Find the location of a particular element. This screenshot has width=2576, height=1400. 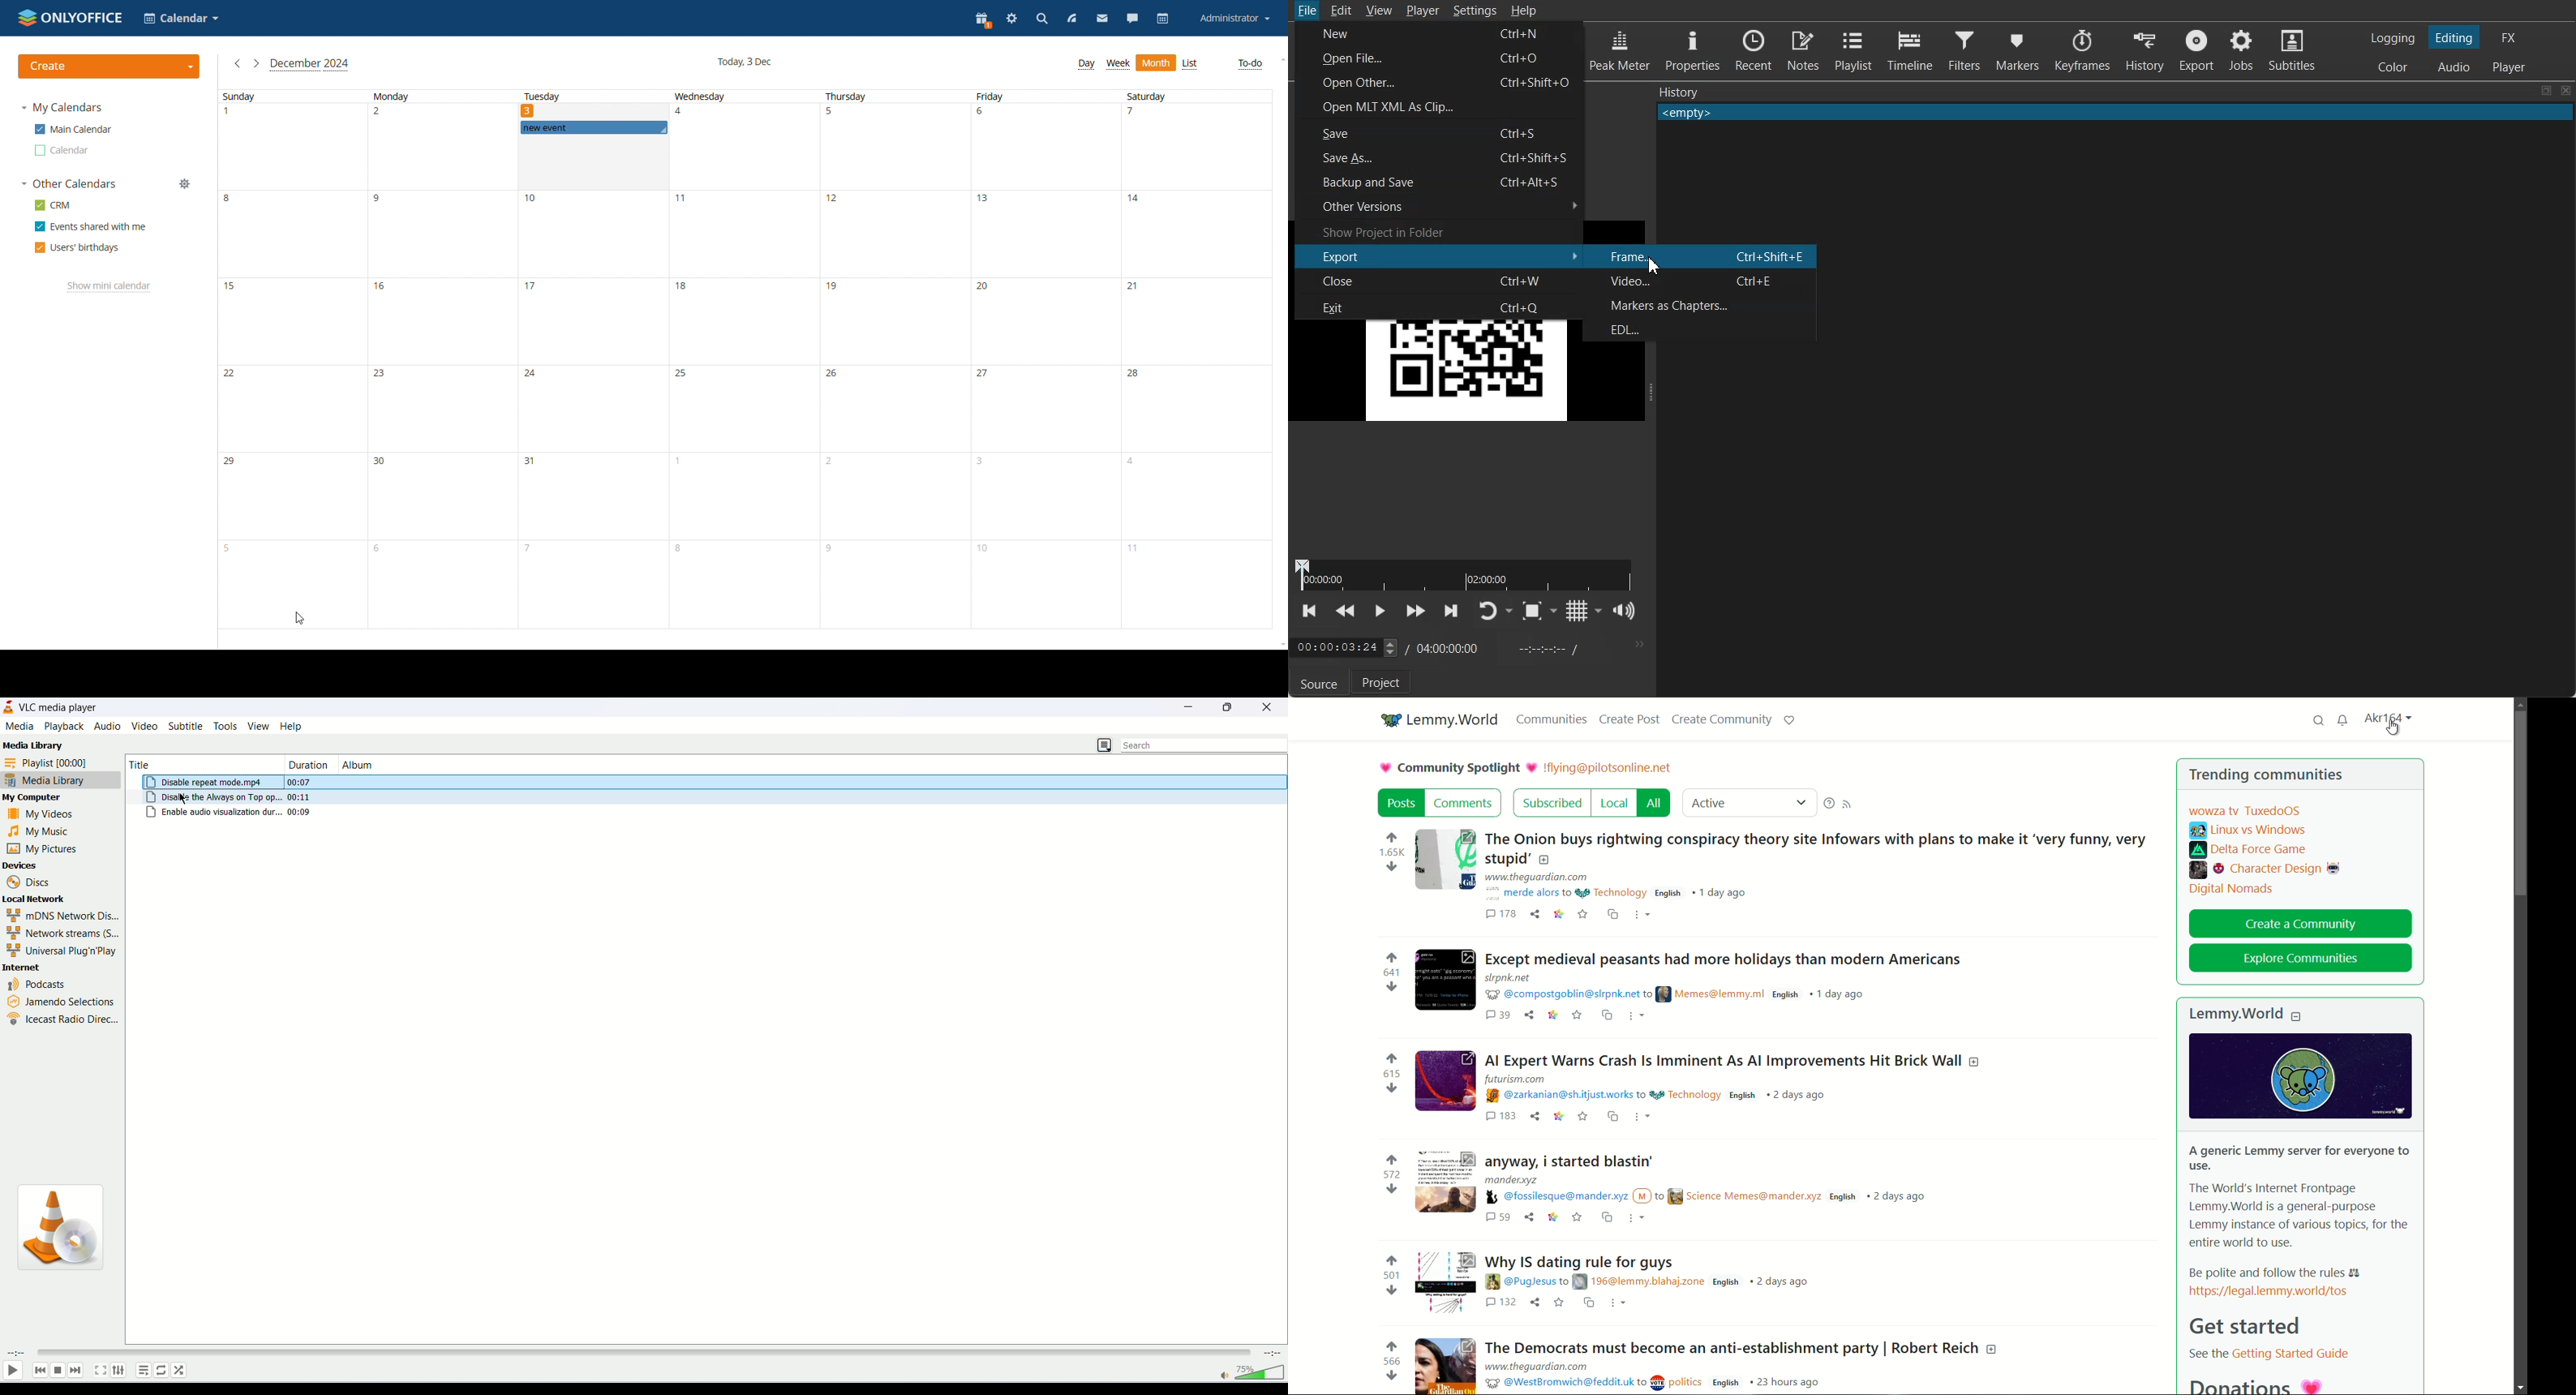

Ctrl+N is located at coordinates (1526, 34).